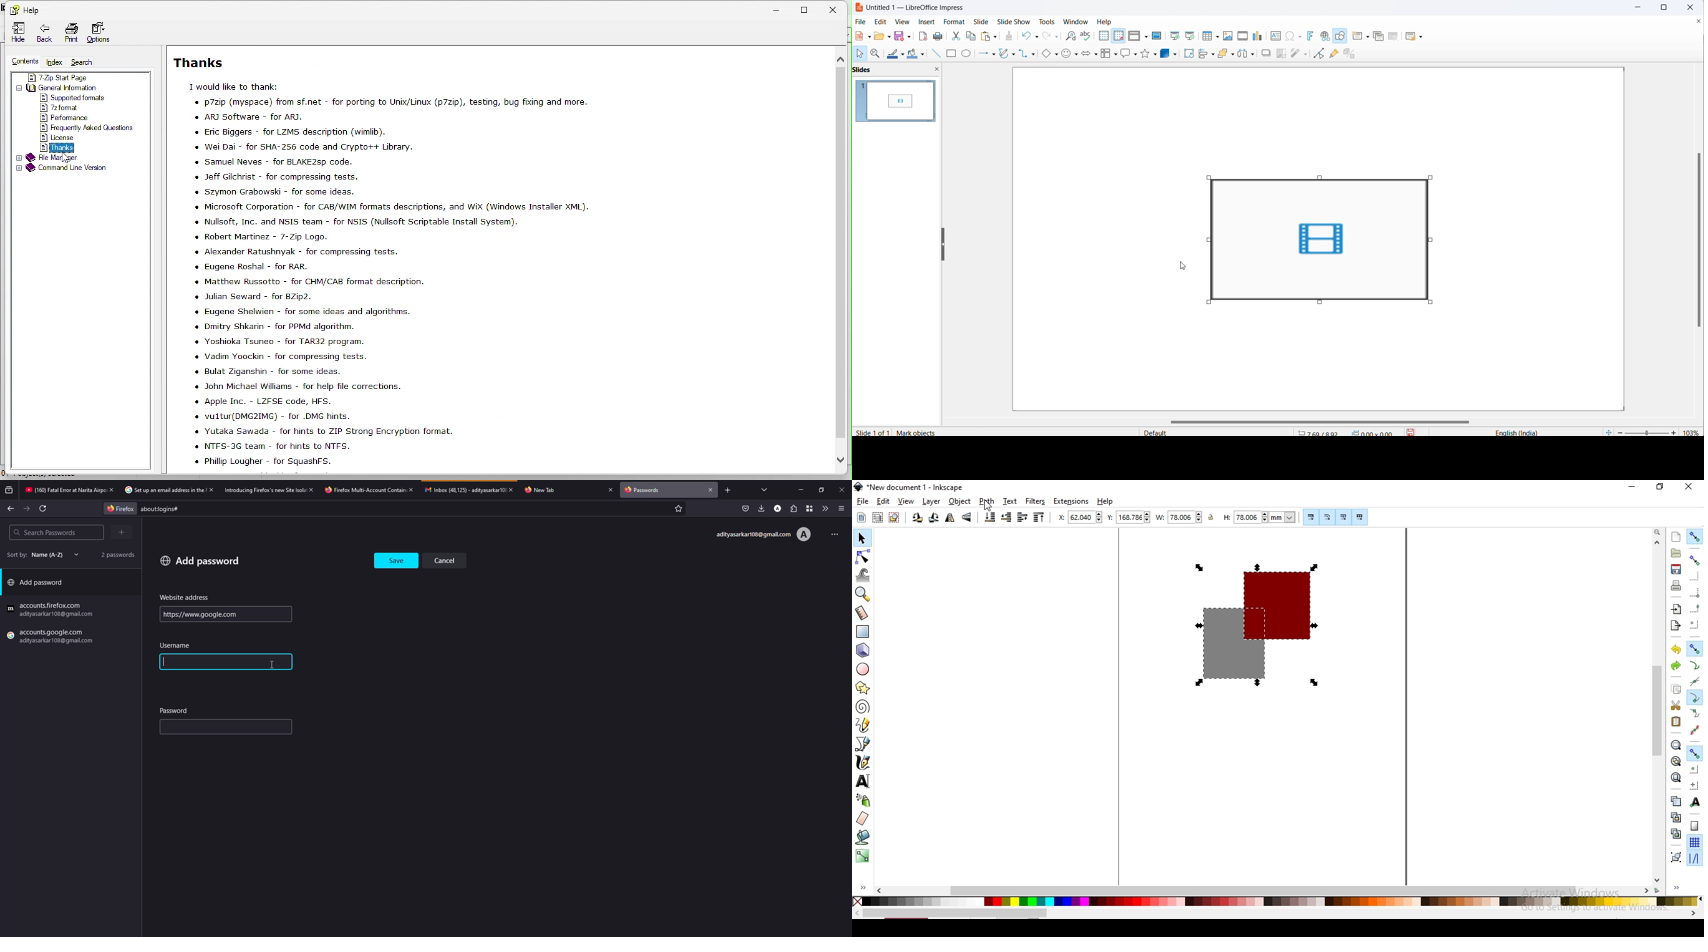  What do you see at coordinates (1675, 817) in the screenshot?
I see `create a clone` at bounding box center [1675, 817].